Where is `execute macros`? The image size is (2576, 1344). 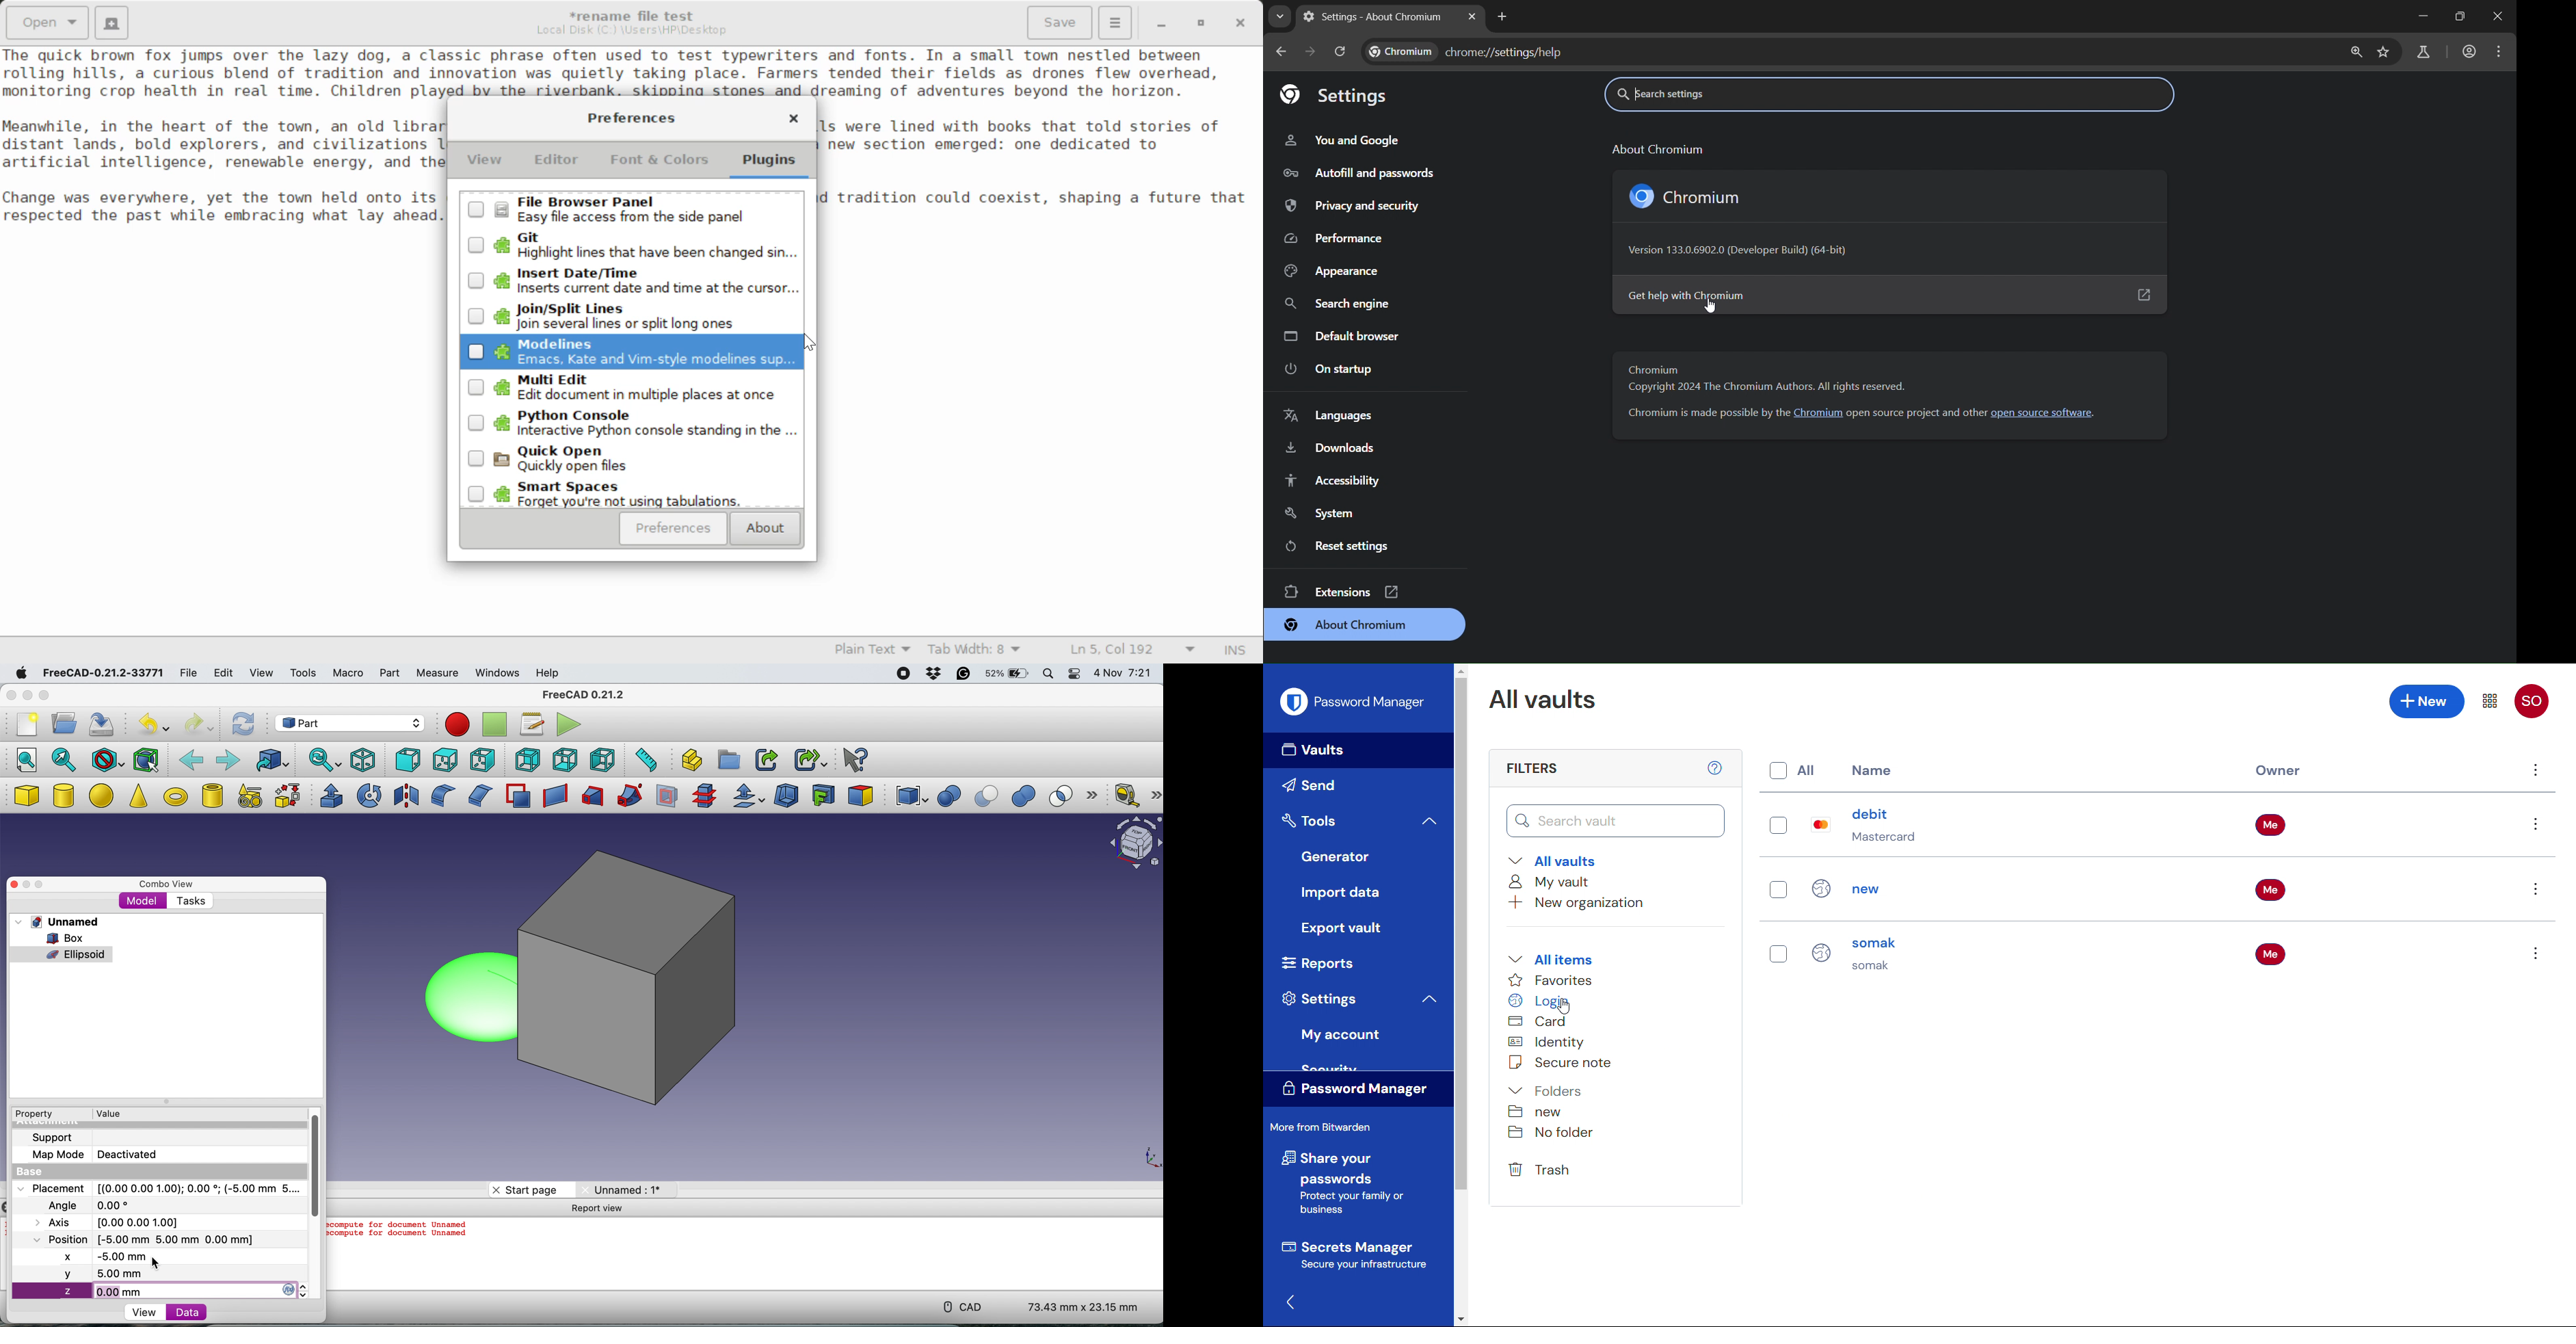 execute macros is located at coordinates (567, 725).